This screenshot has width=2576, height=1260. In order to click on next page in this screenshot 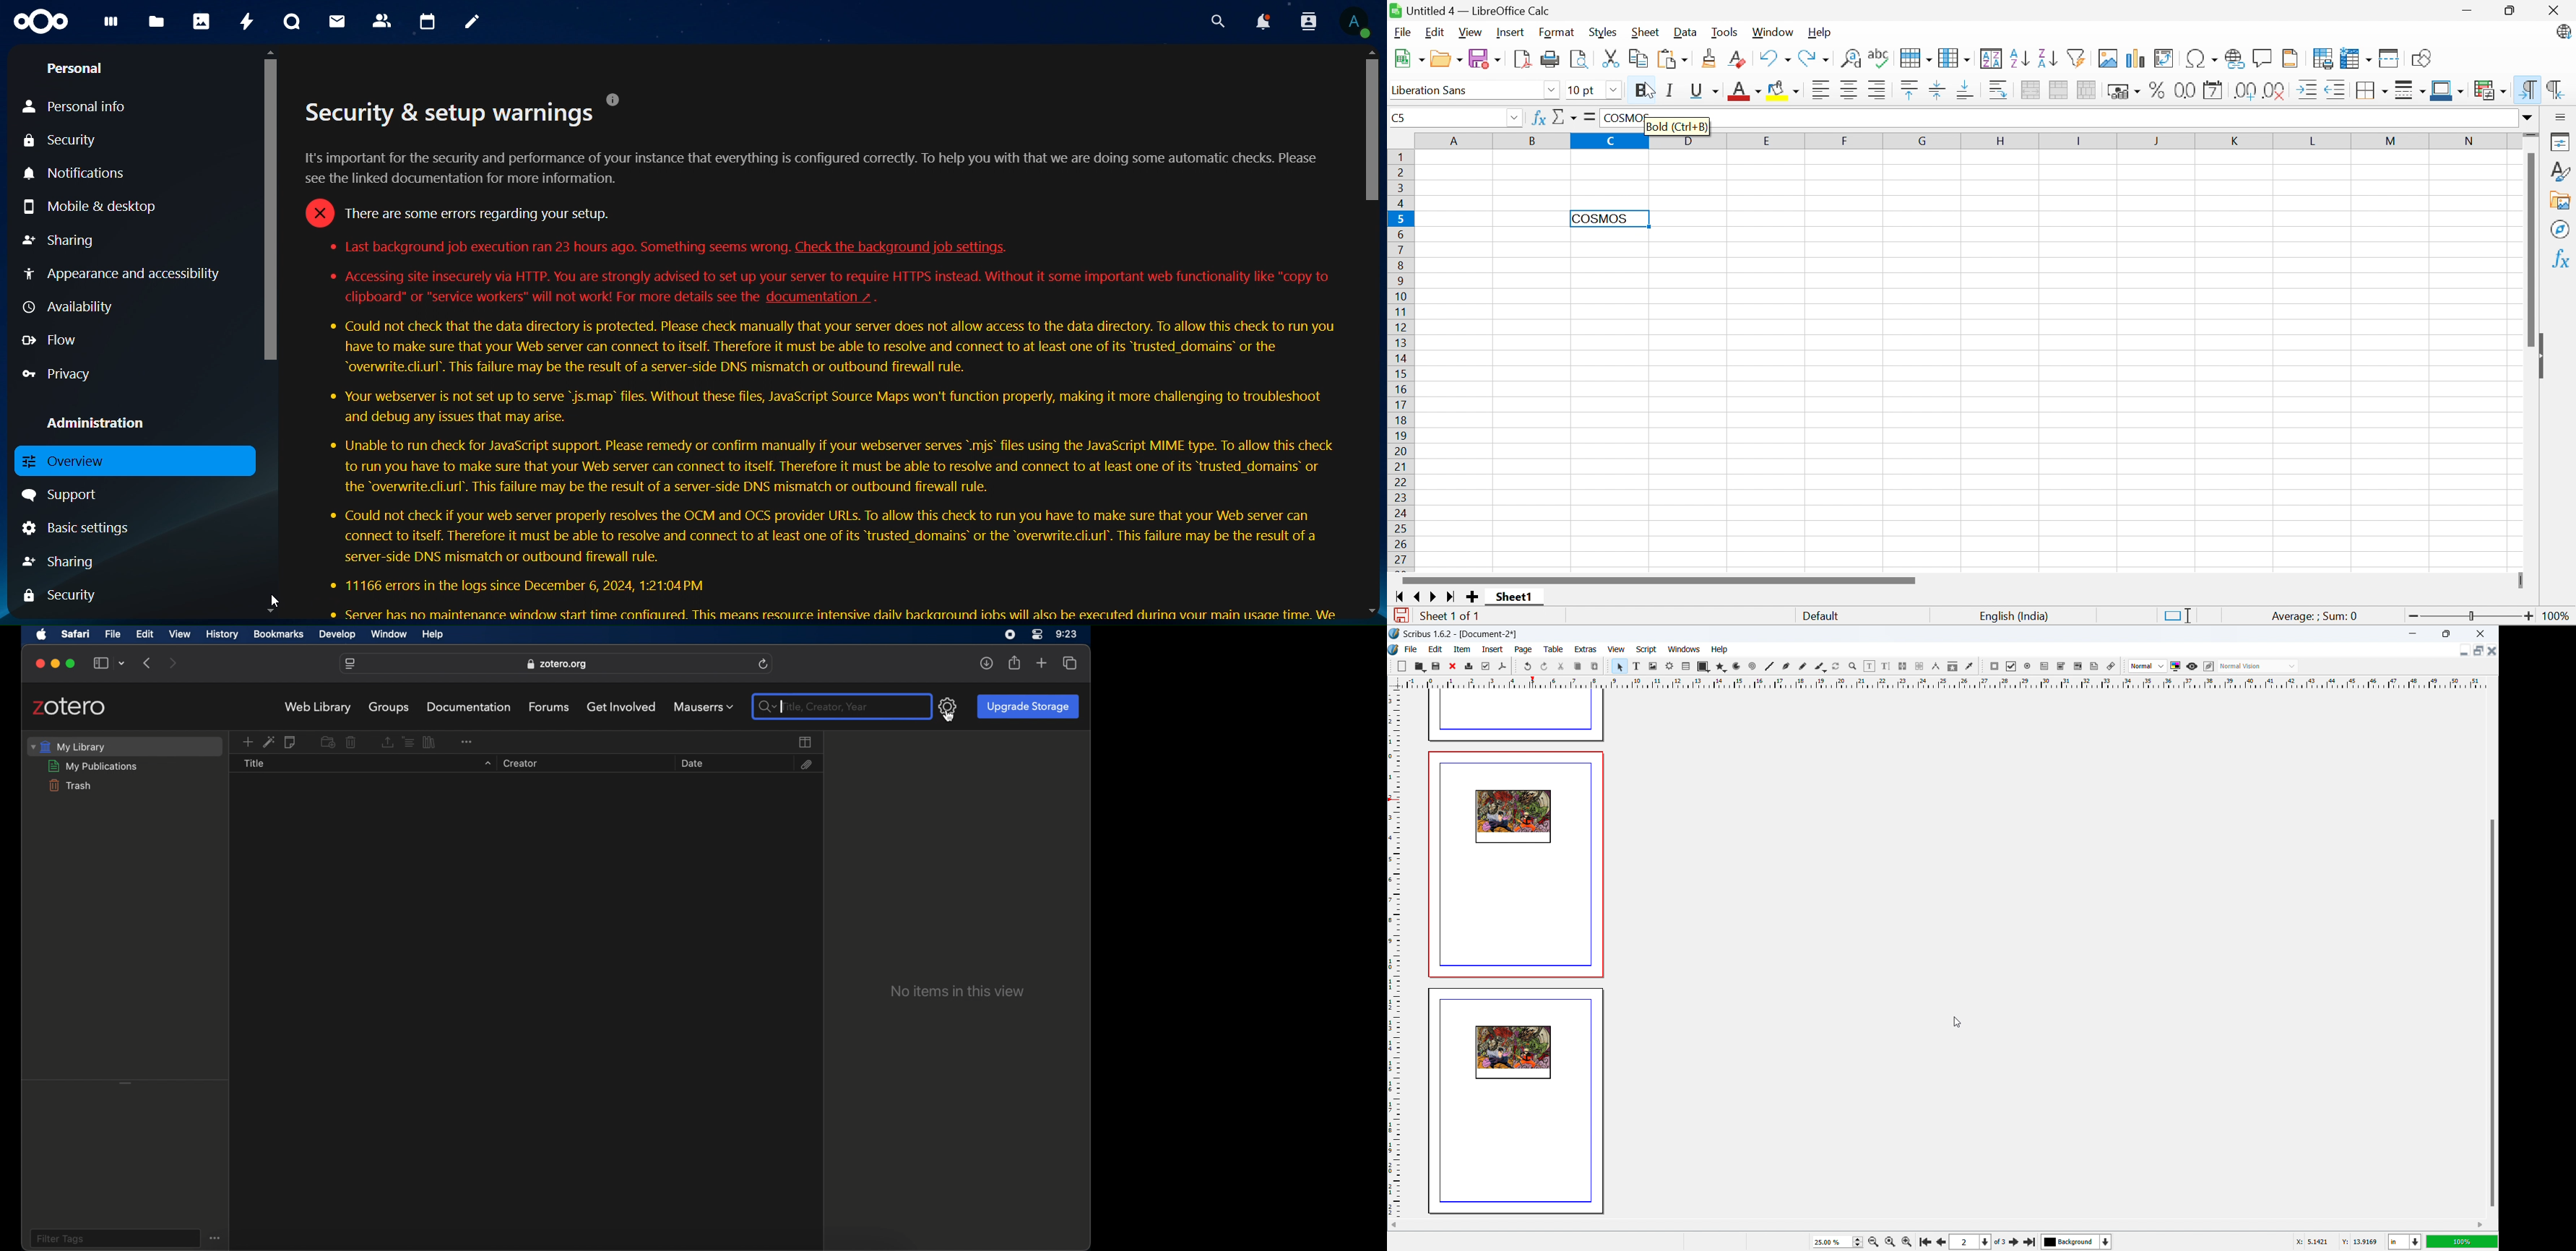, I will do `click(1940, 1241)`.